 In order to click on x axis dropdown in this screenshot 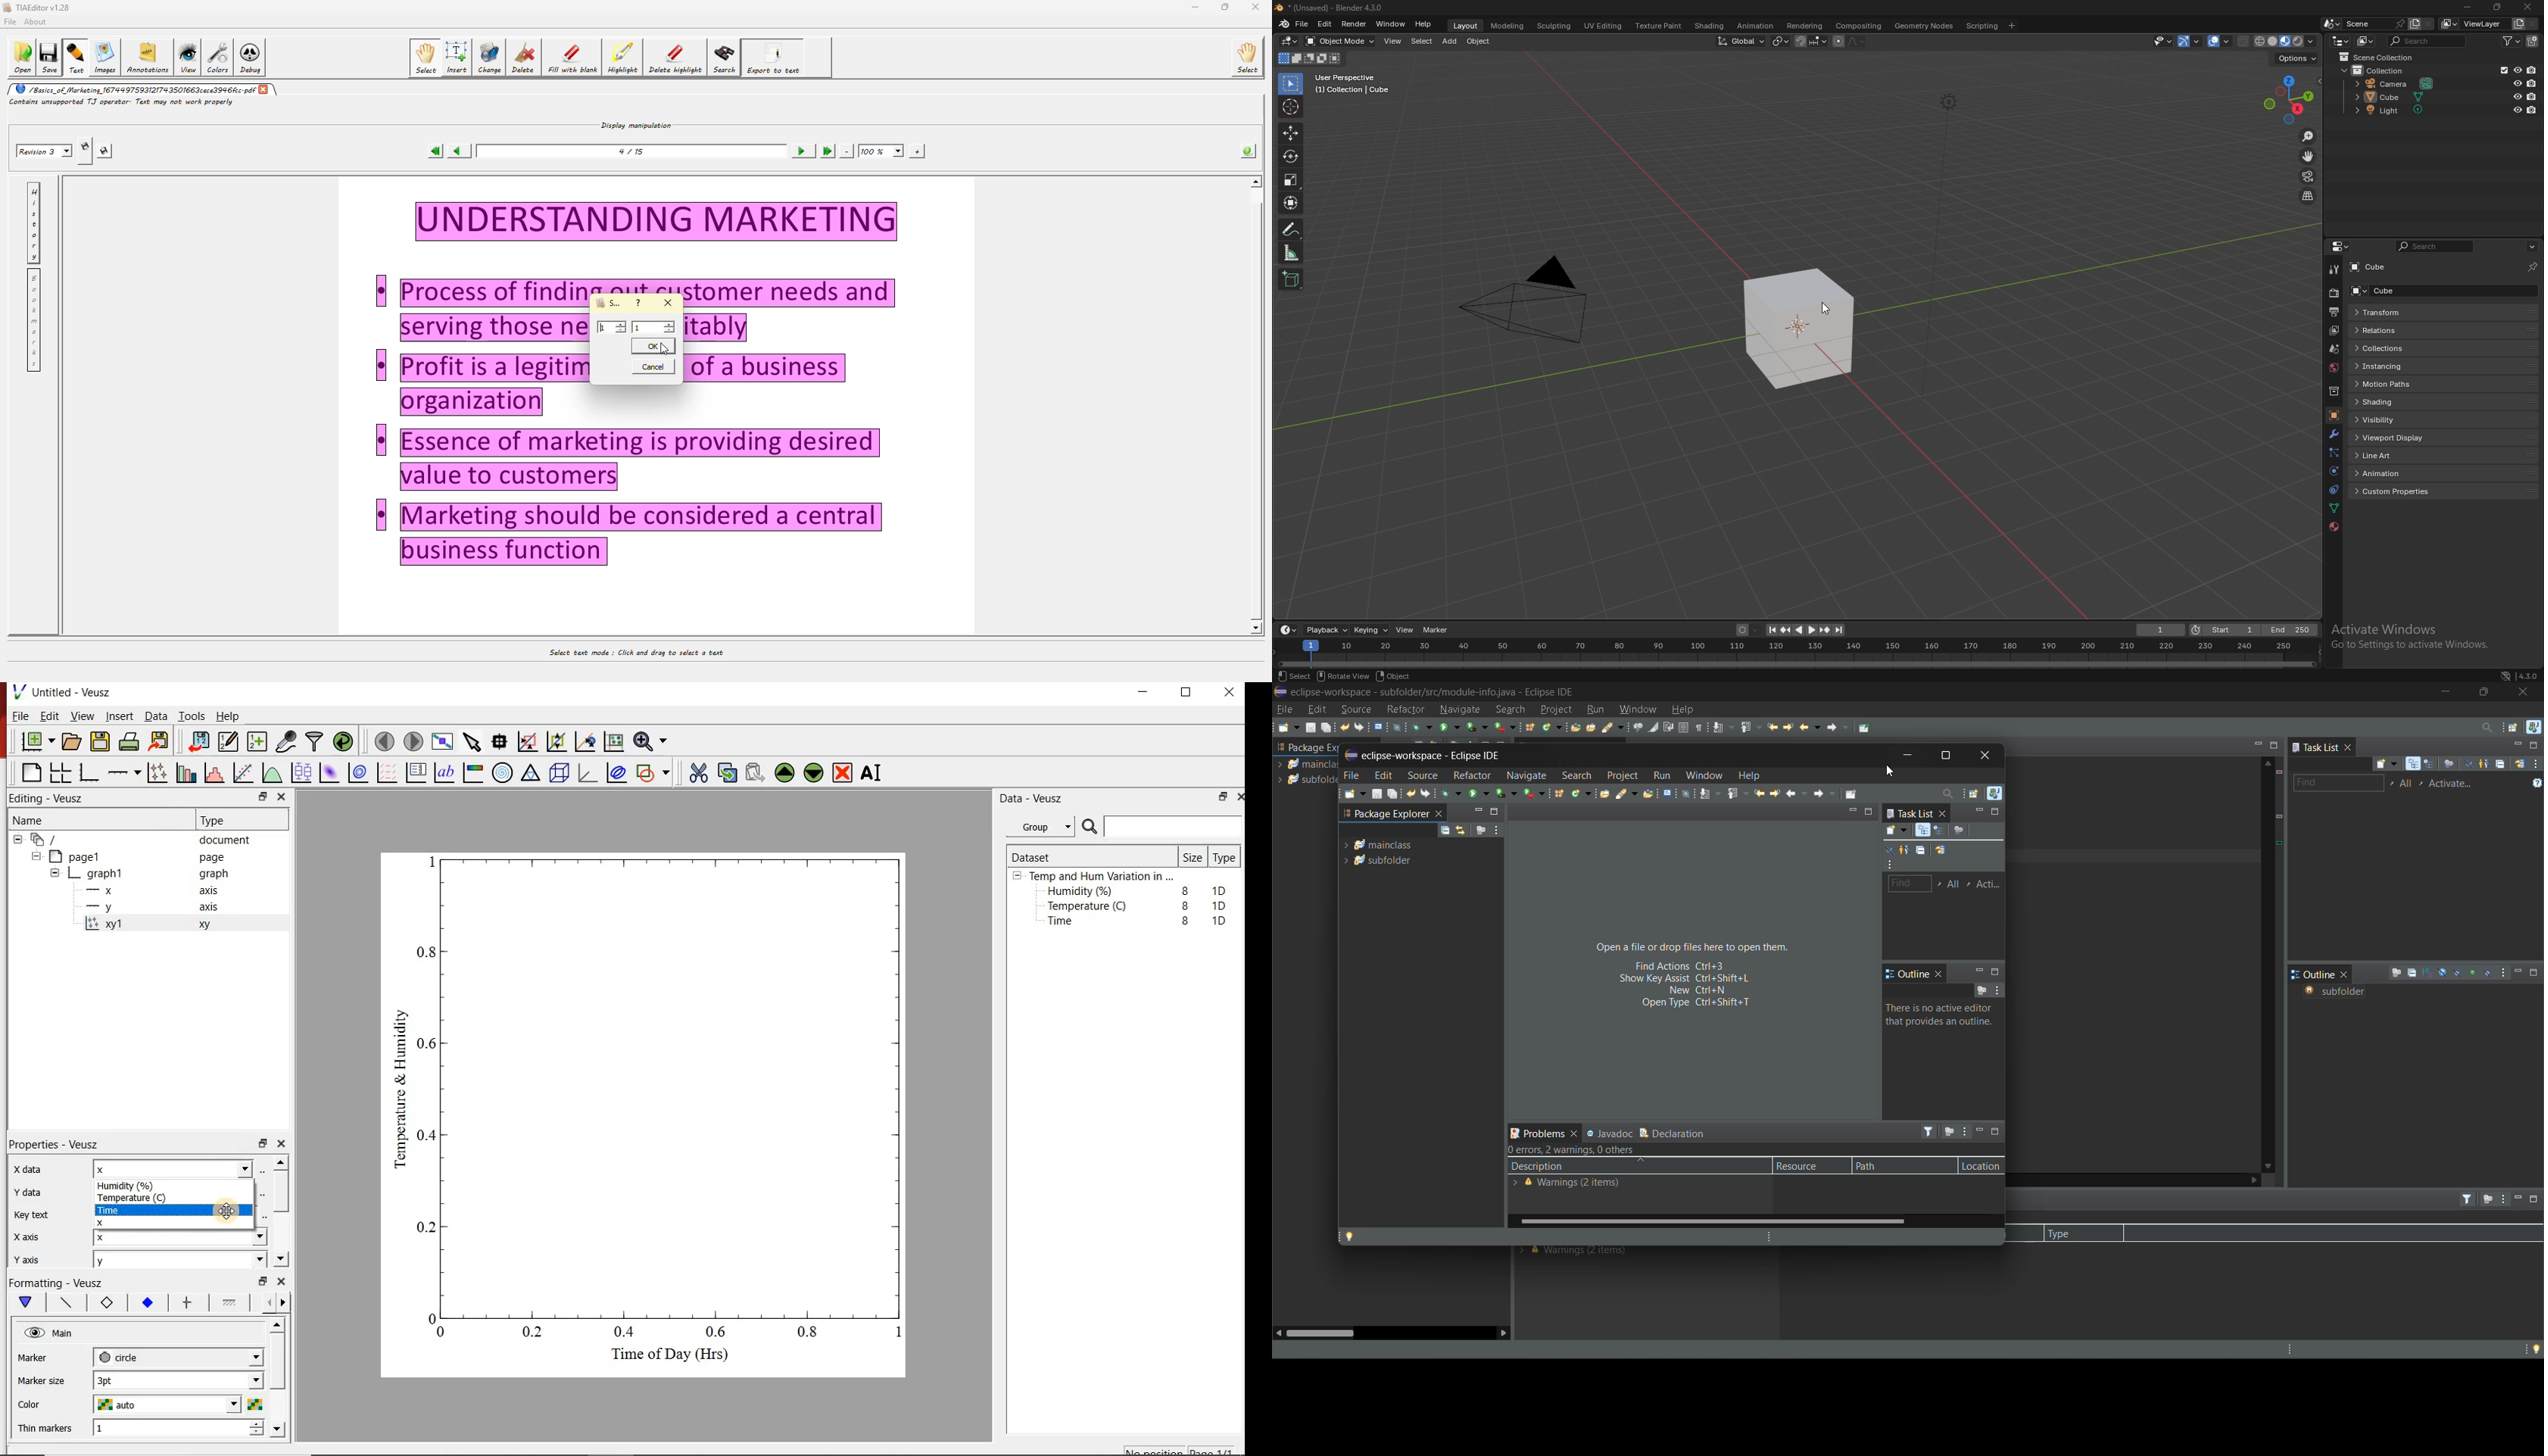, I will do `click(243, 1237)`.